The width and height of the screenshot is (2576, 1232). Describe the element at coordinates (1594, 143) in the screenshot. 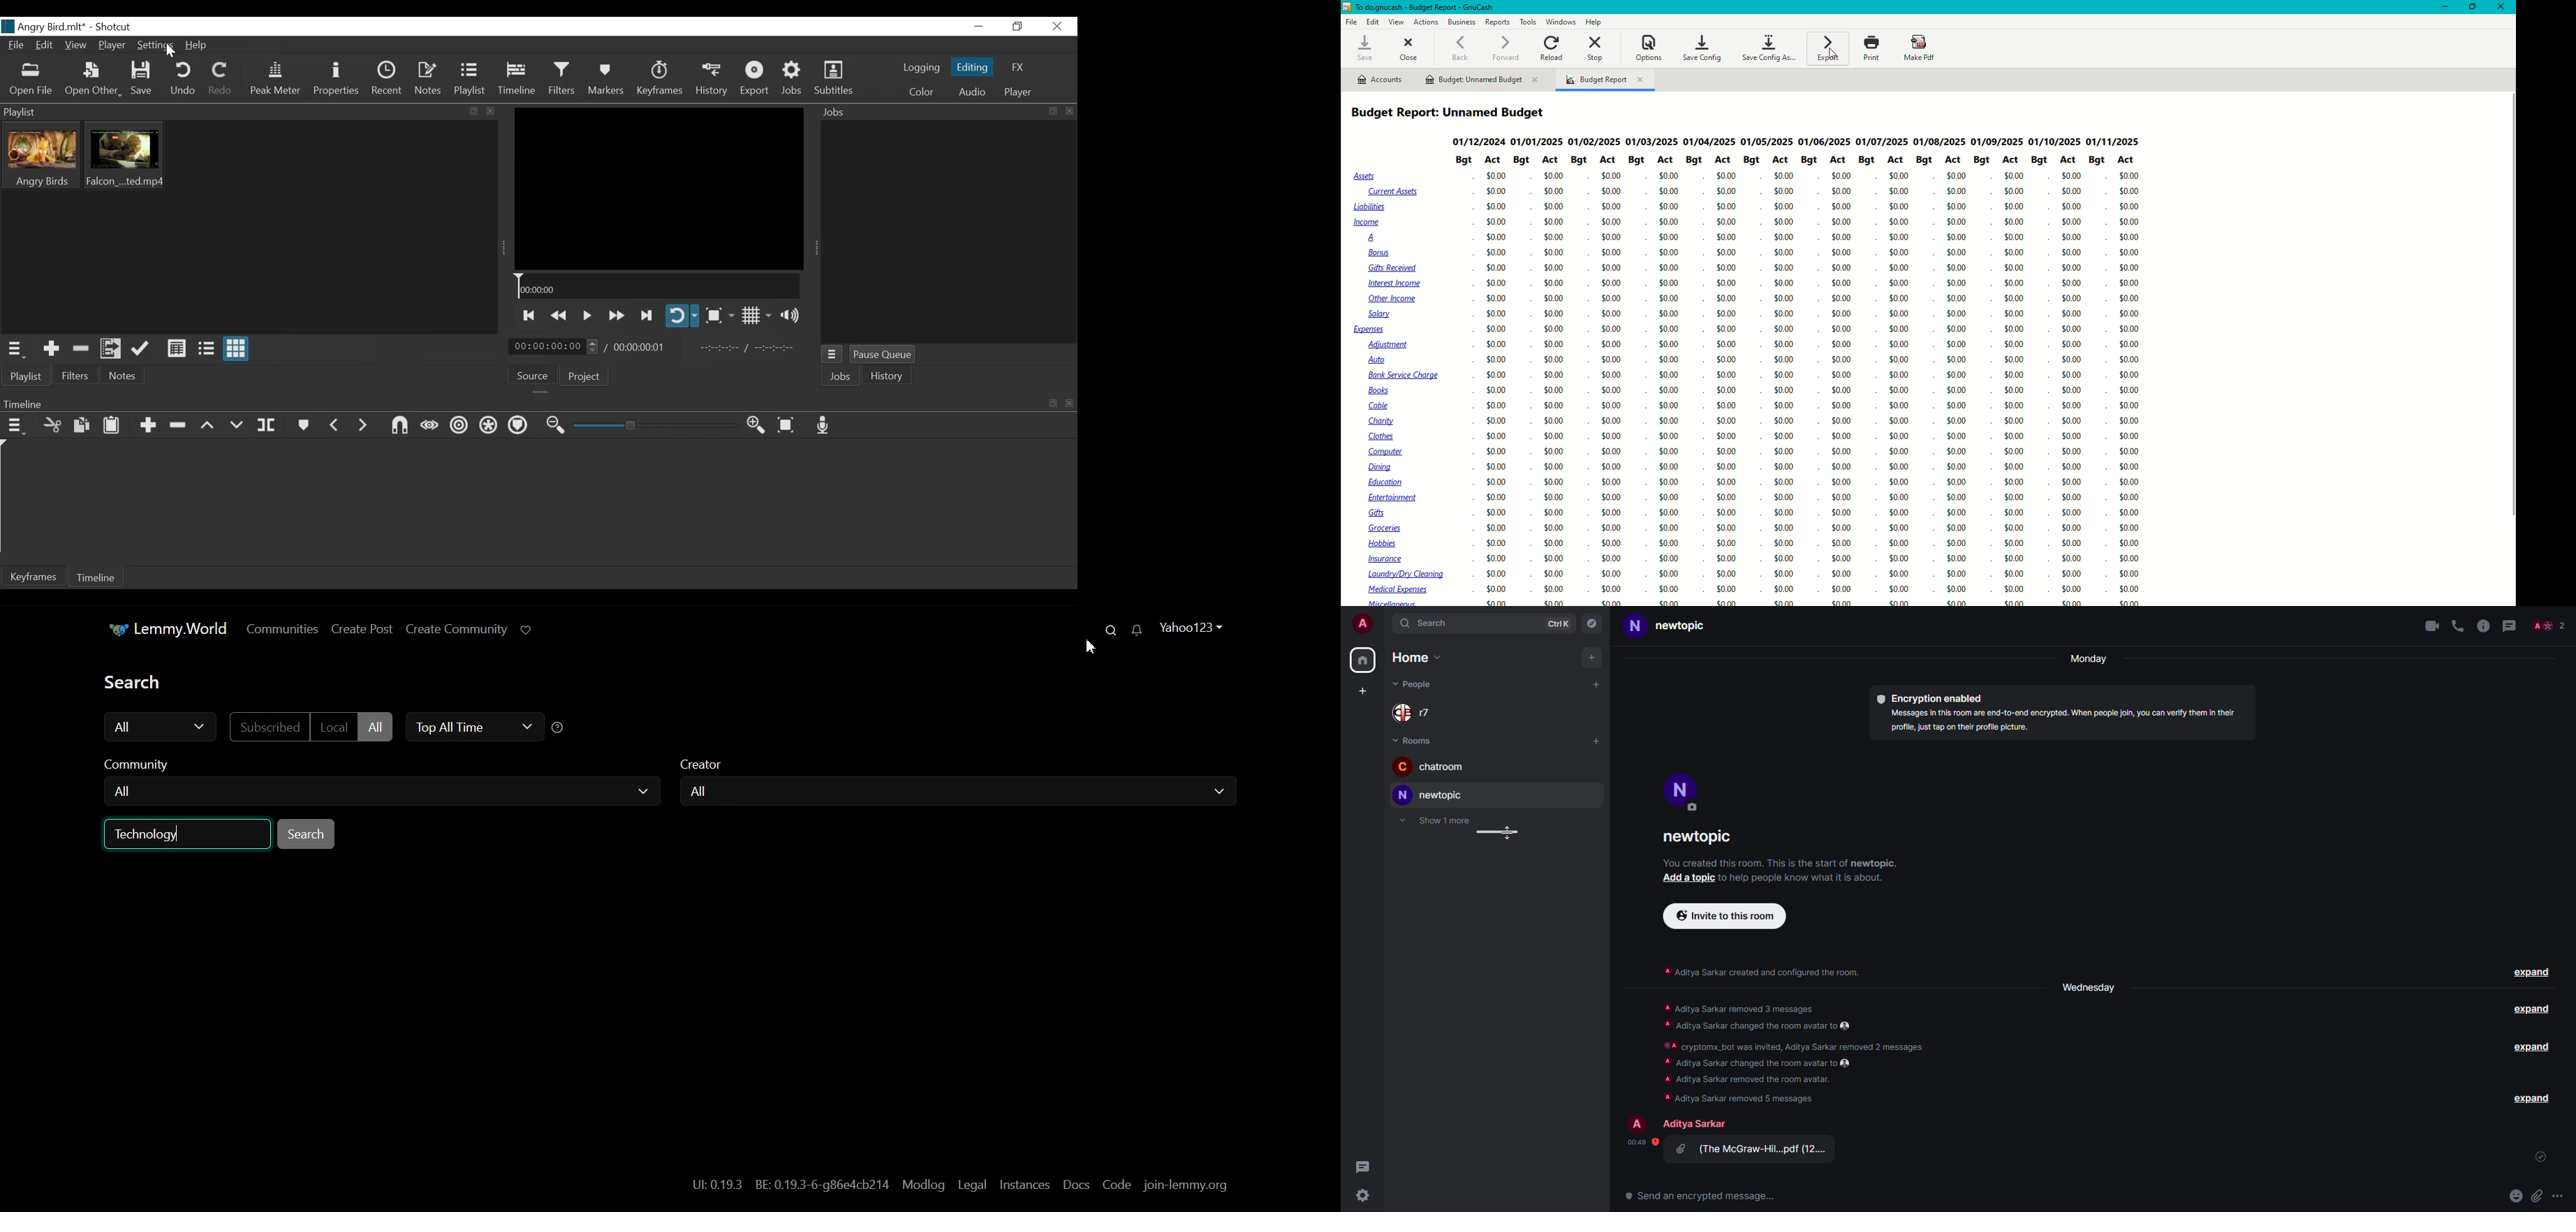

I see `01/02/2025` at that location.